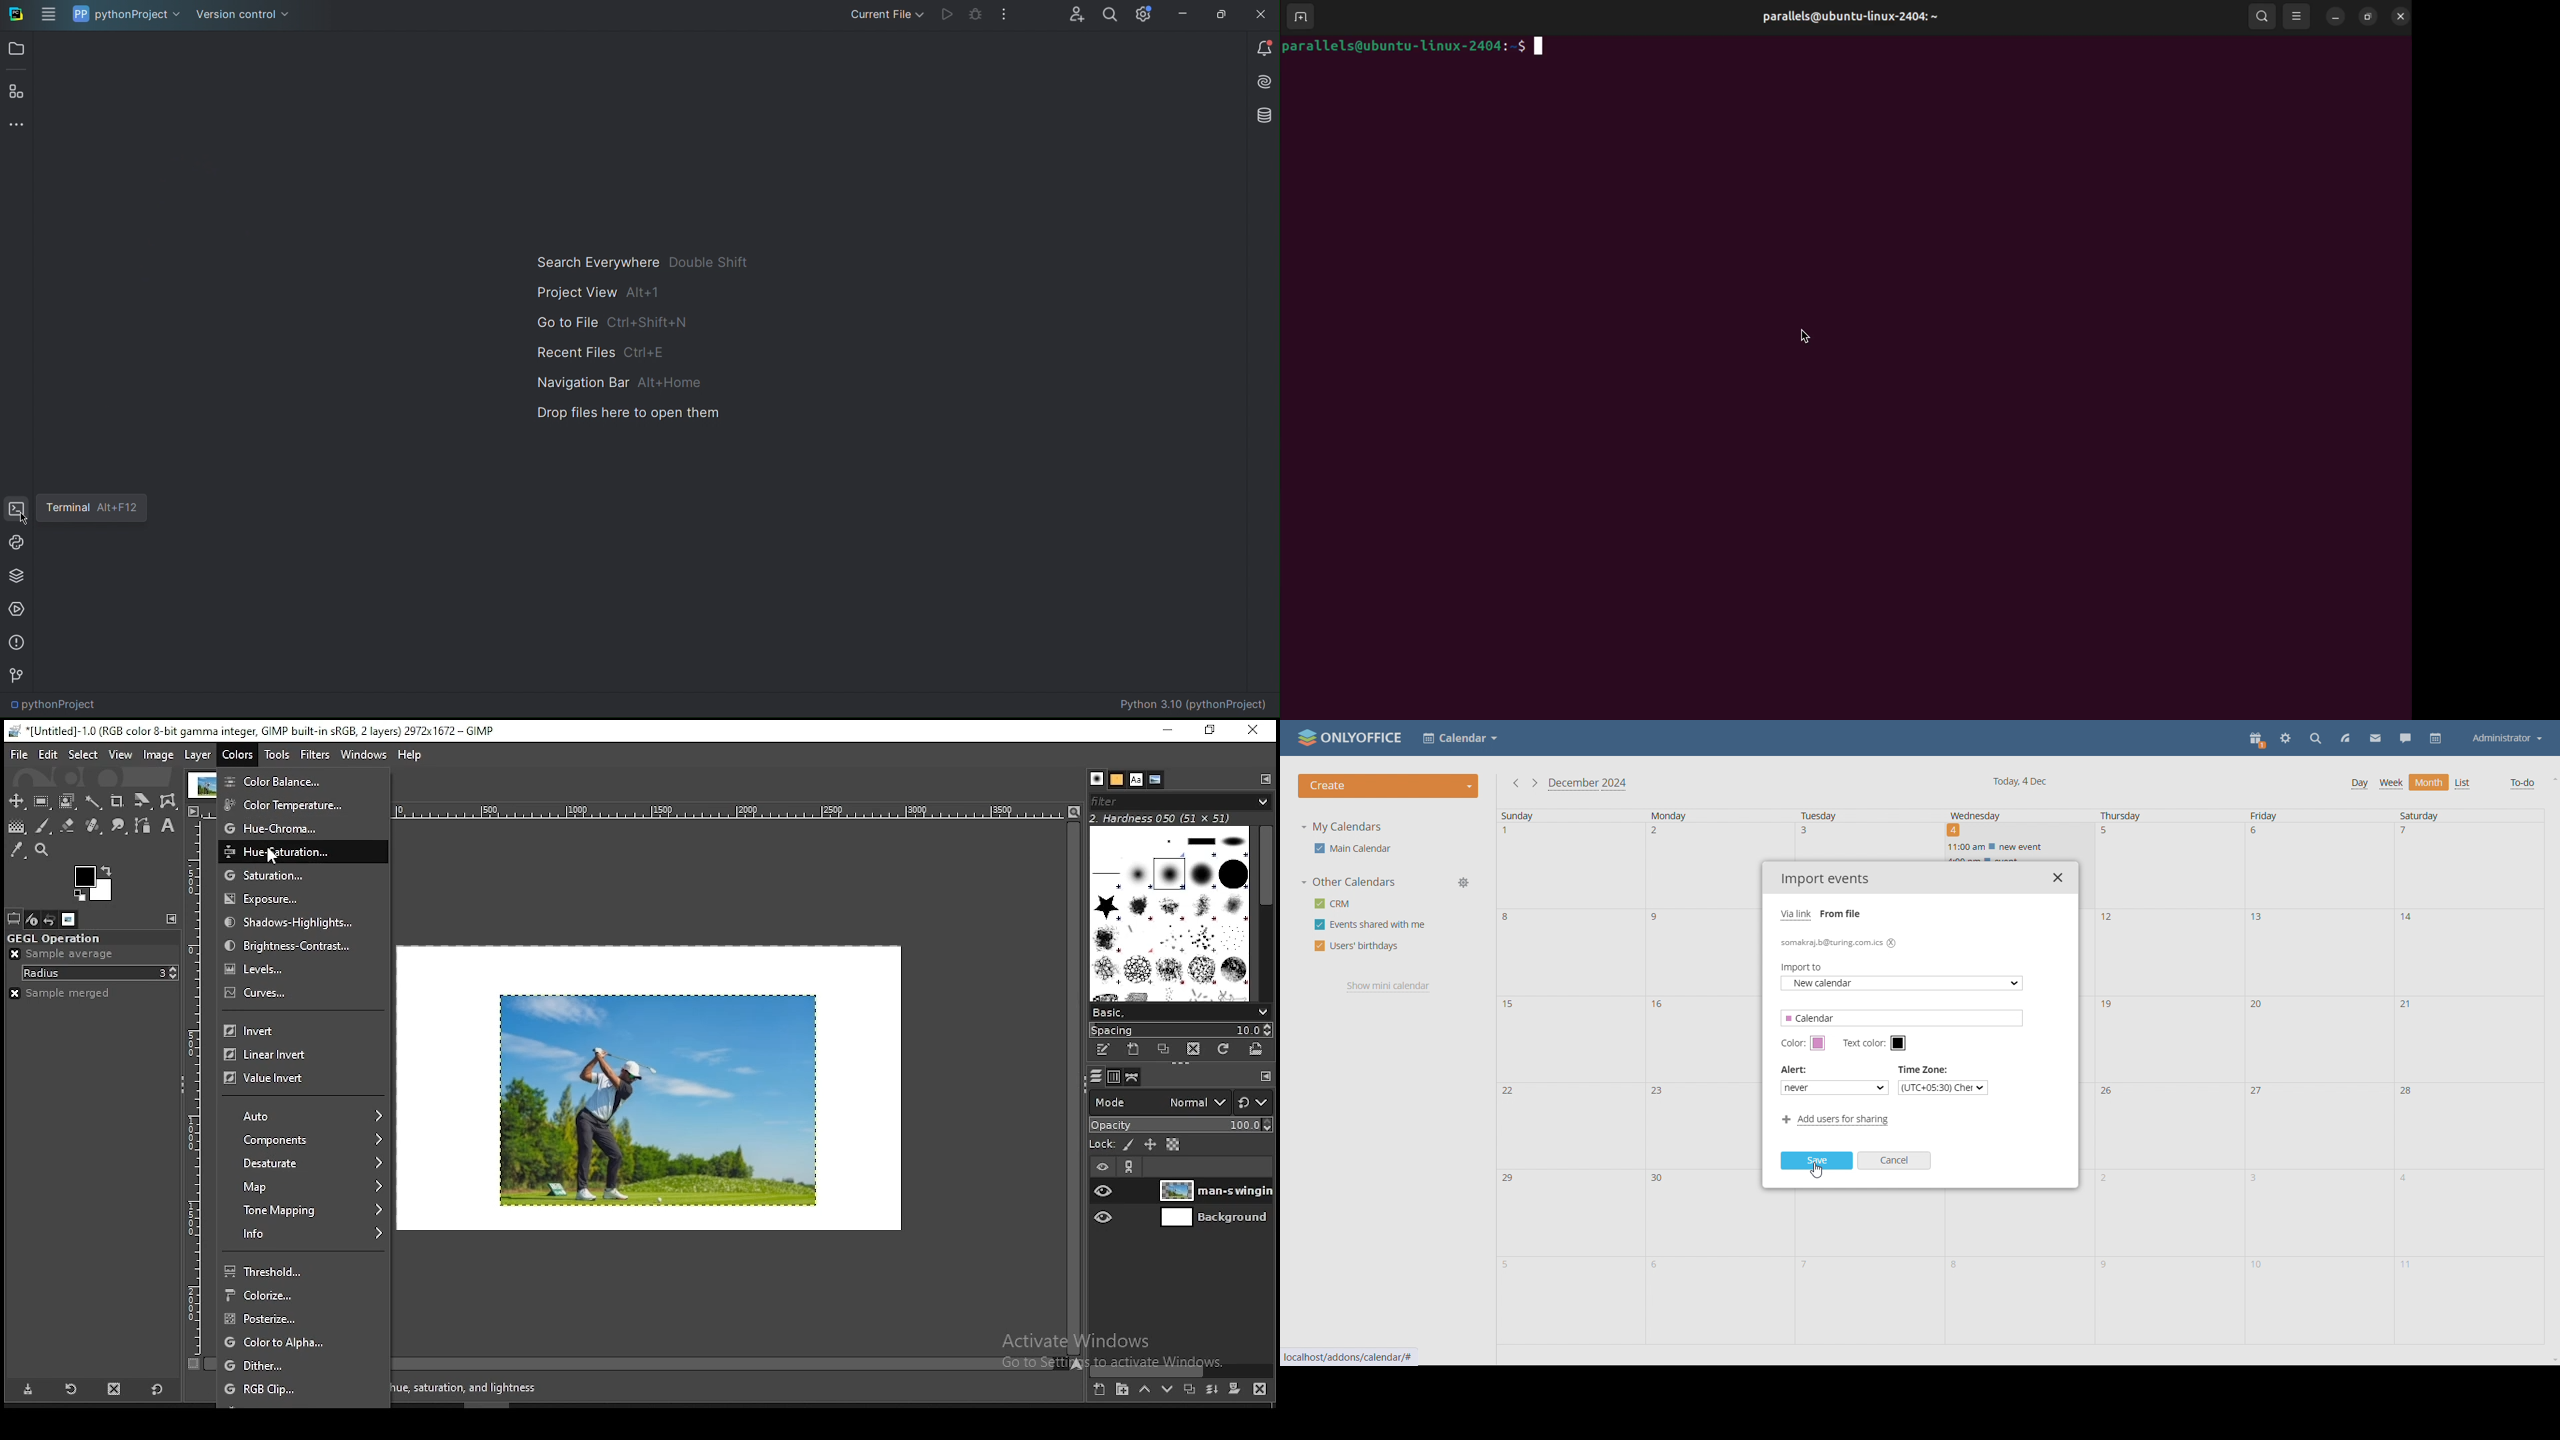  What do you see at coordinates (1836, 1122) in the screenshot?
I see `add users for sharing` at bounding box center [1836, 1122].